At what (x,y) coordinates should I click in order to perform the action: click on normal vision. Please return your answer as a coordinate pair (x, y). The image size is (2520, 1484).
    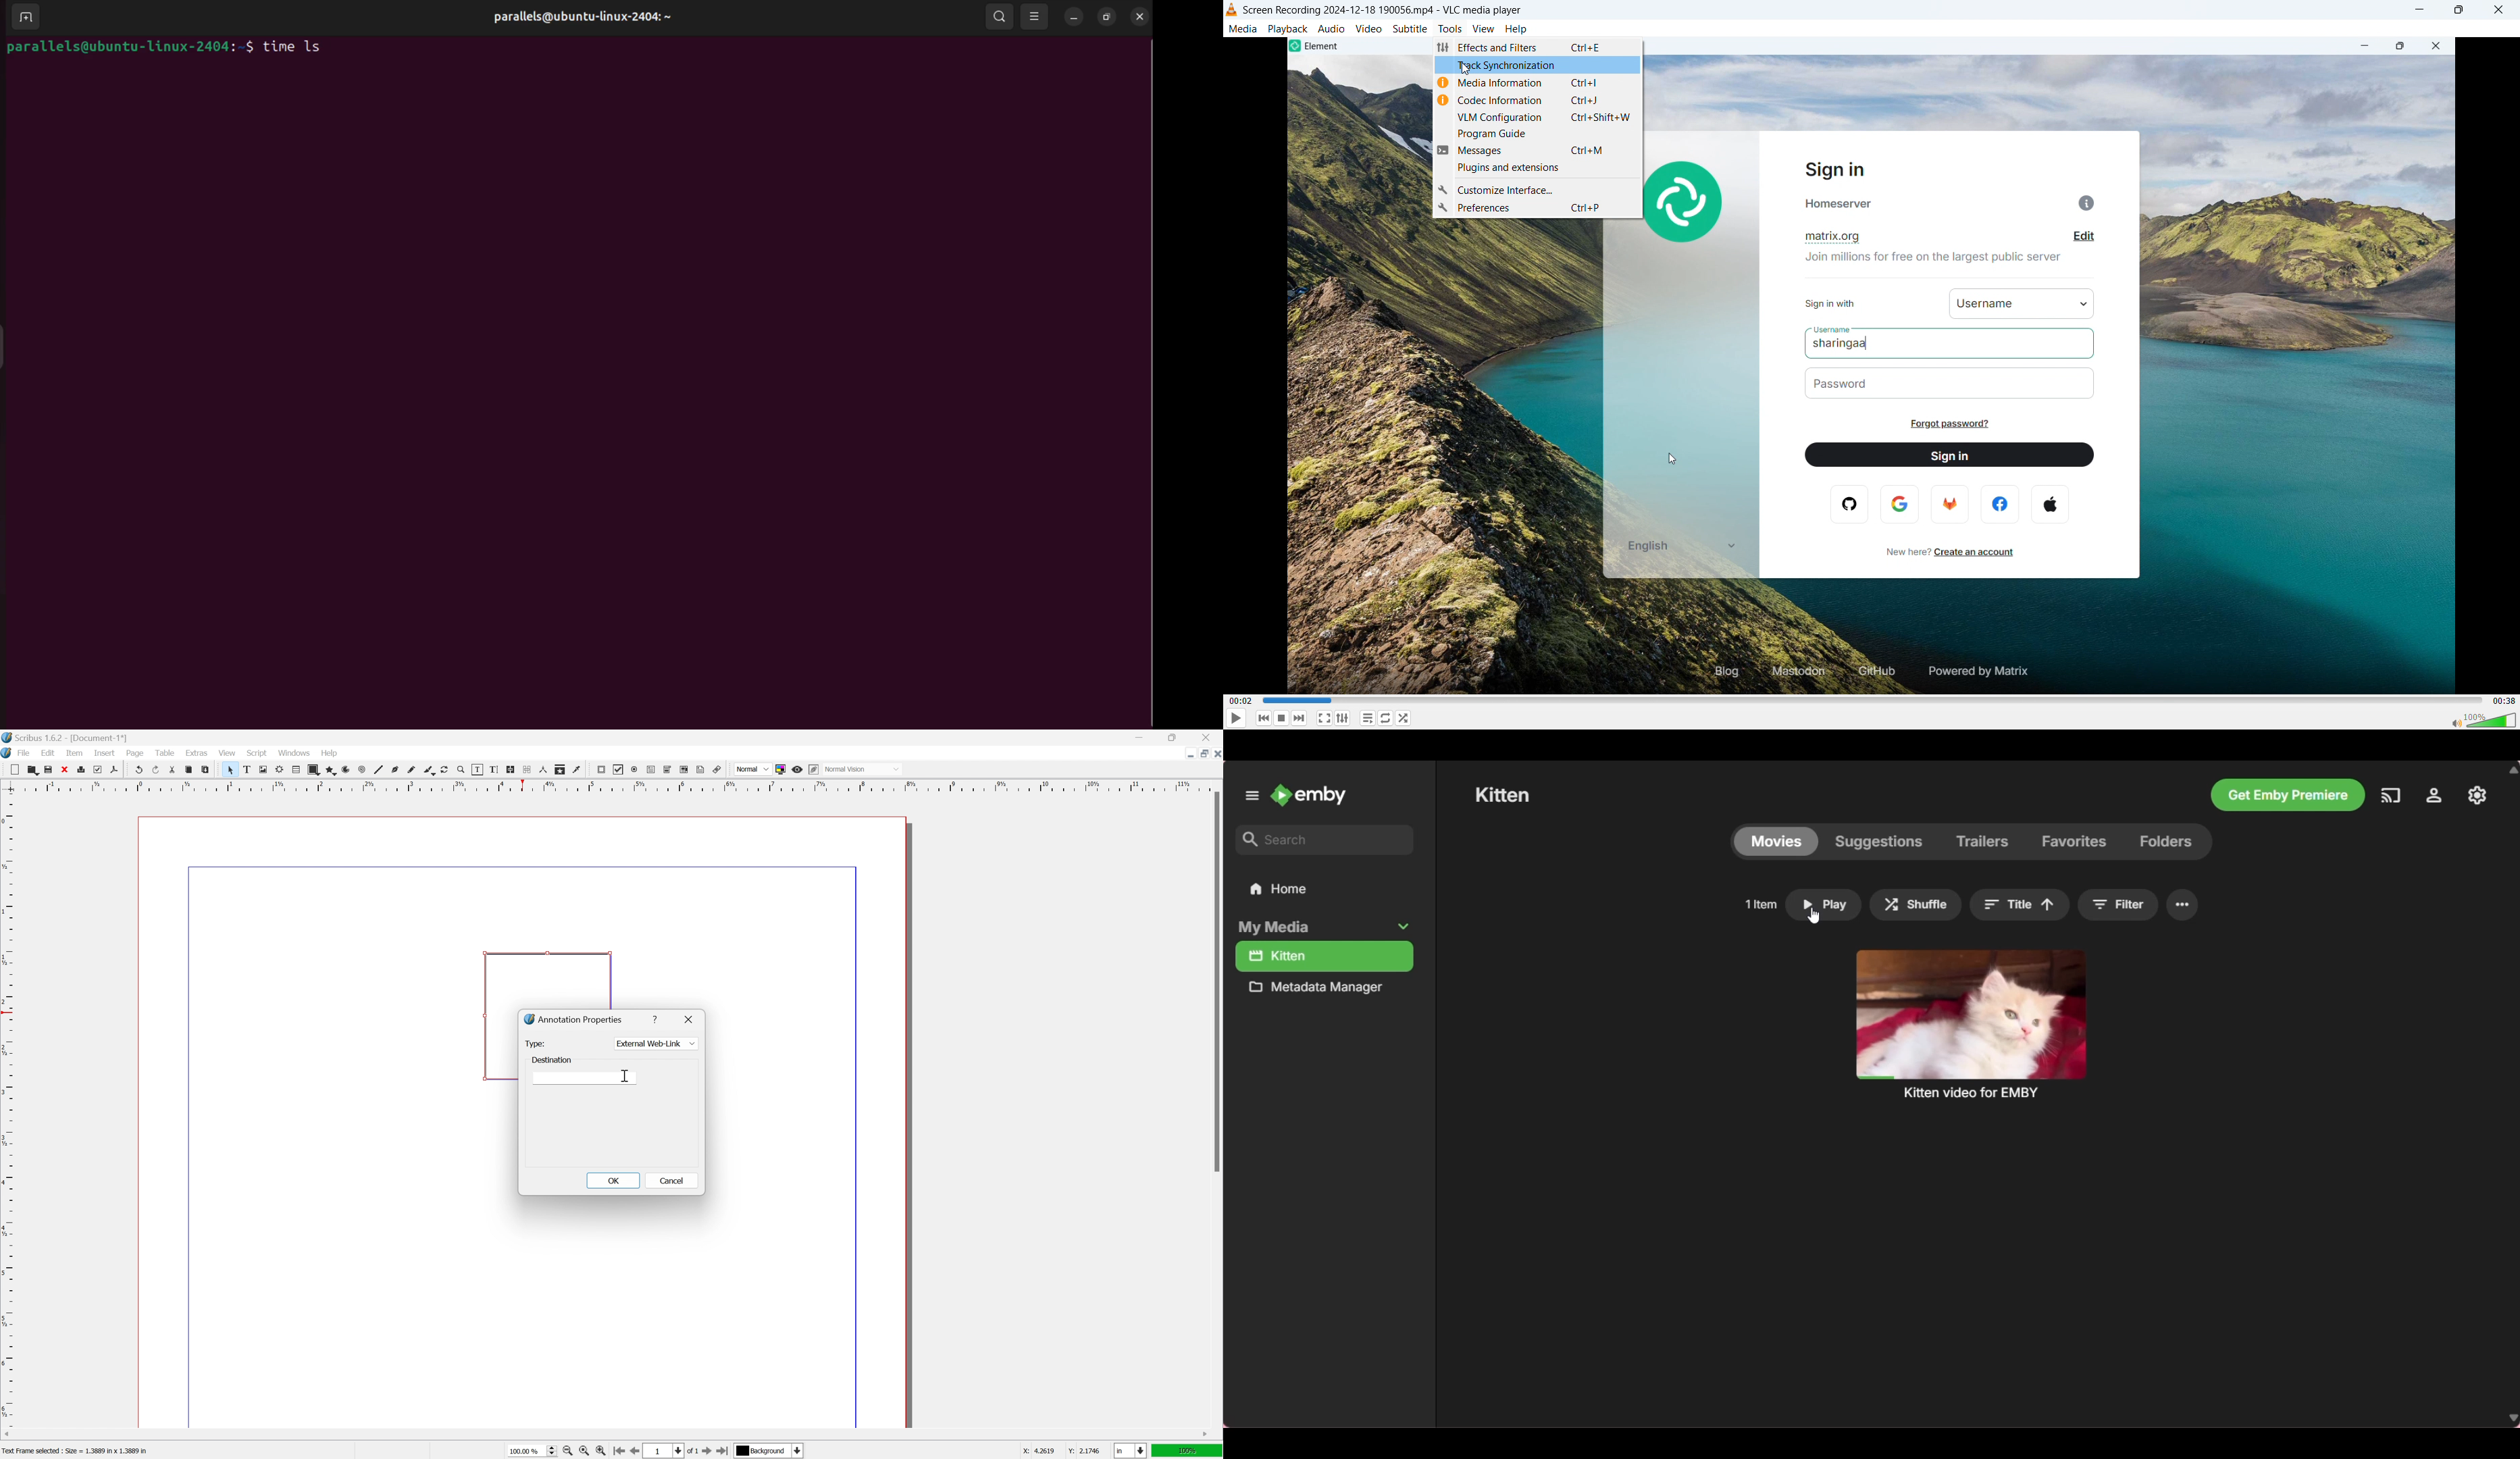
    Looking at the image, I should click on (862, 769).